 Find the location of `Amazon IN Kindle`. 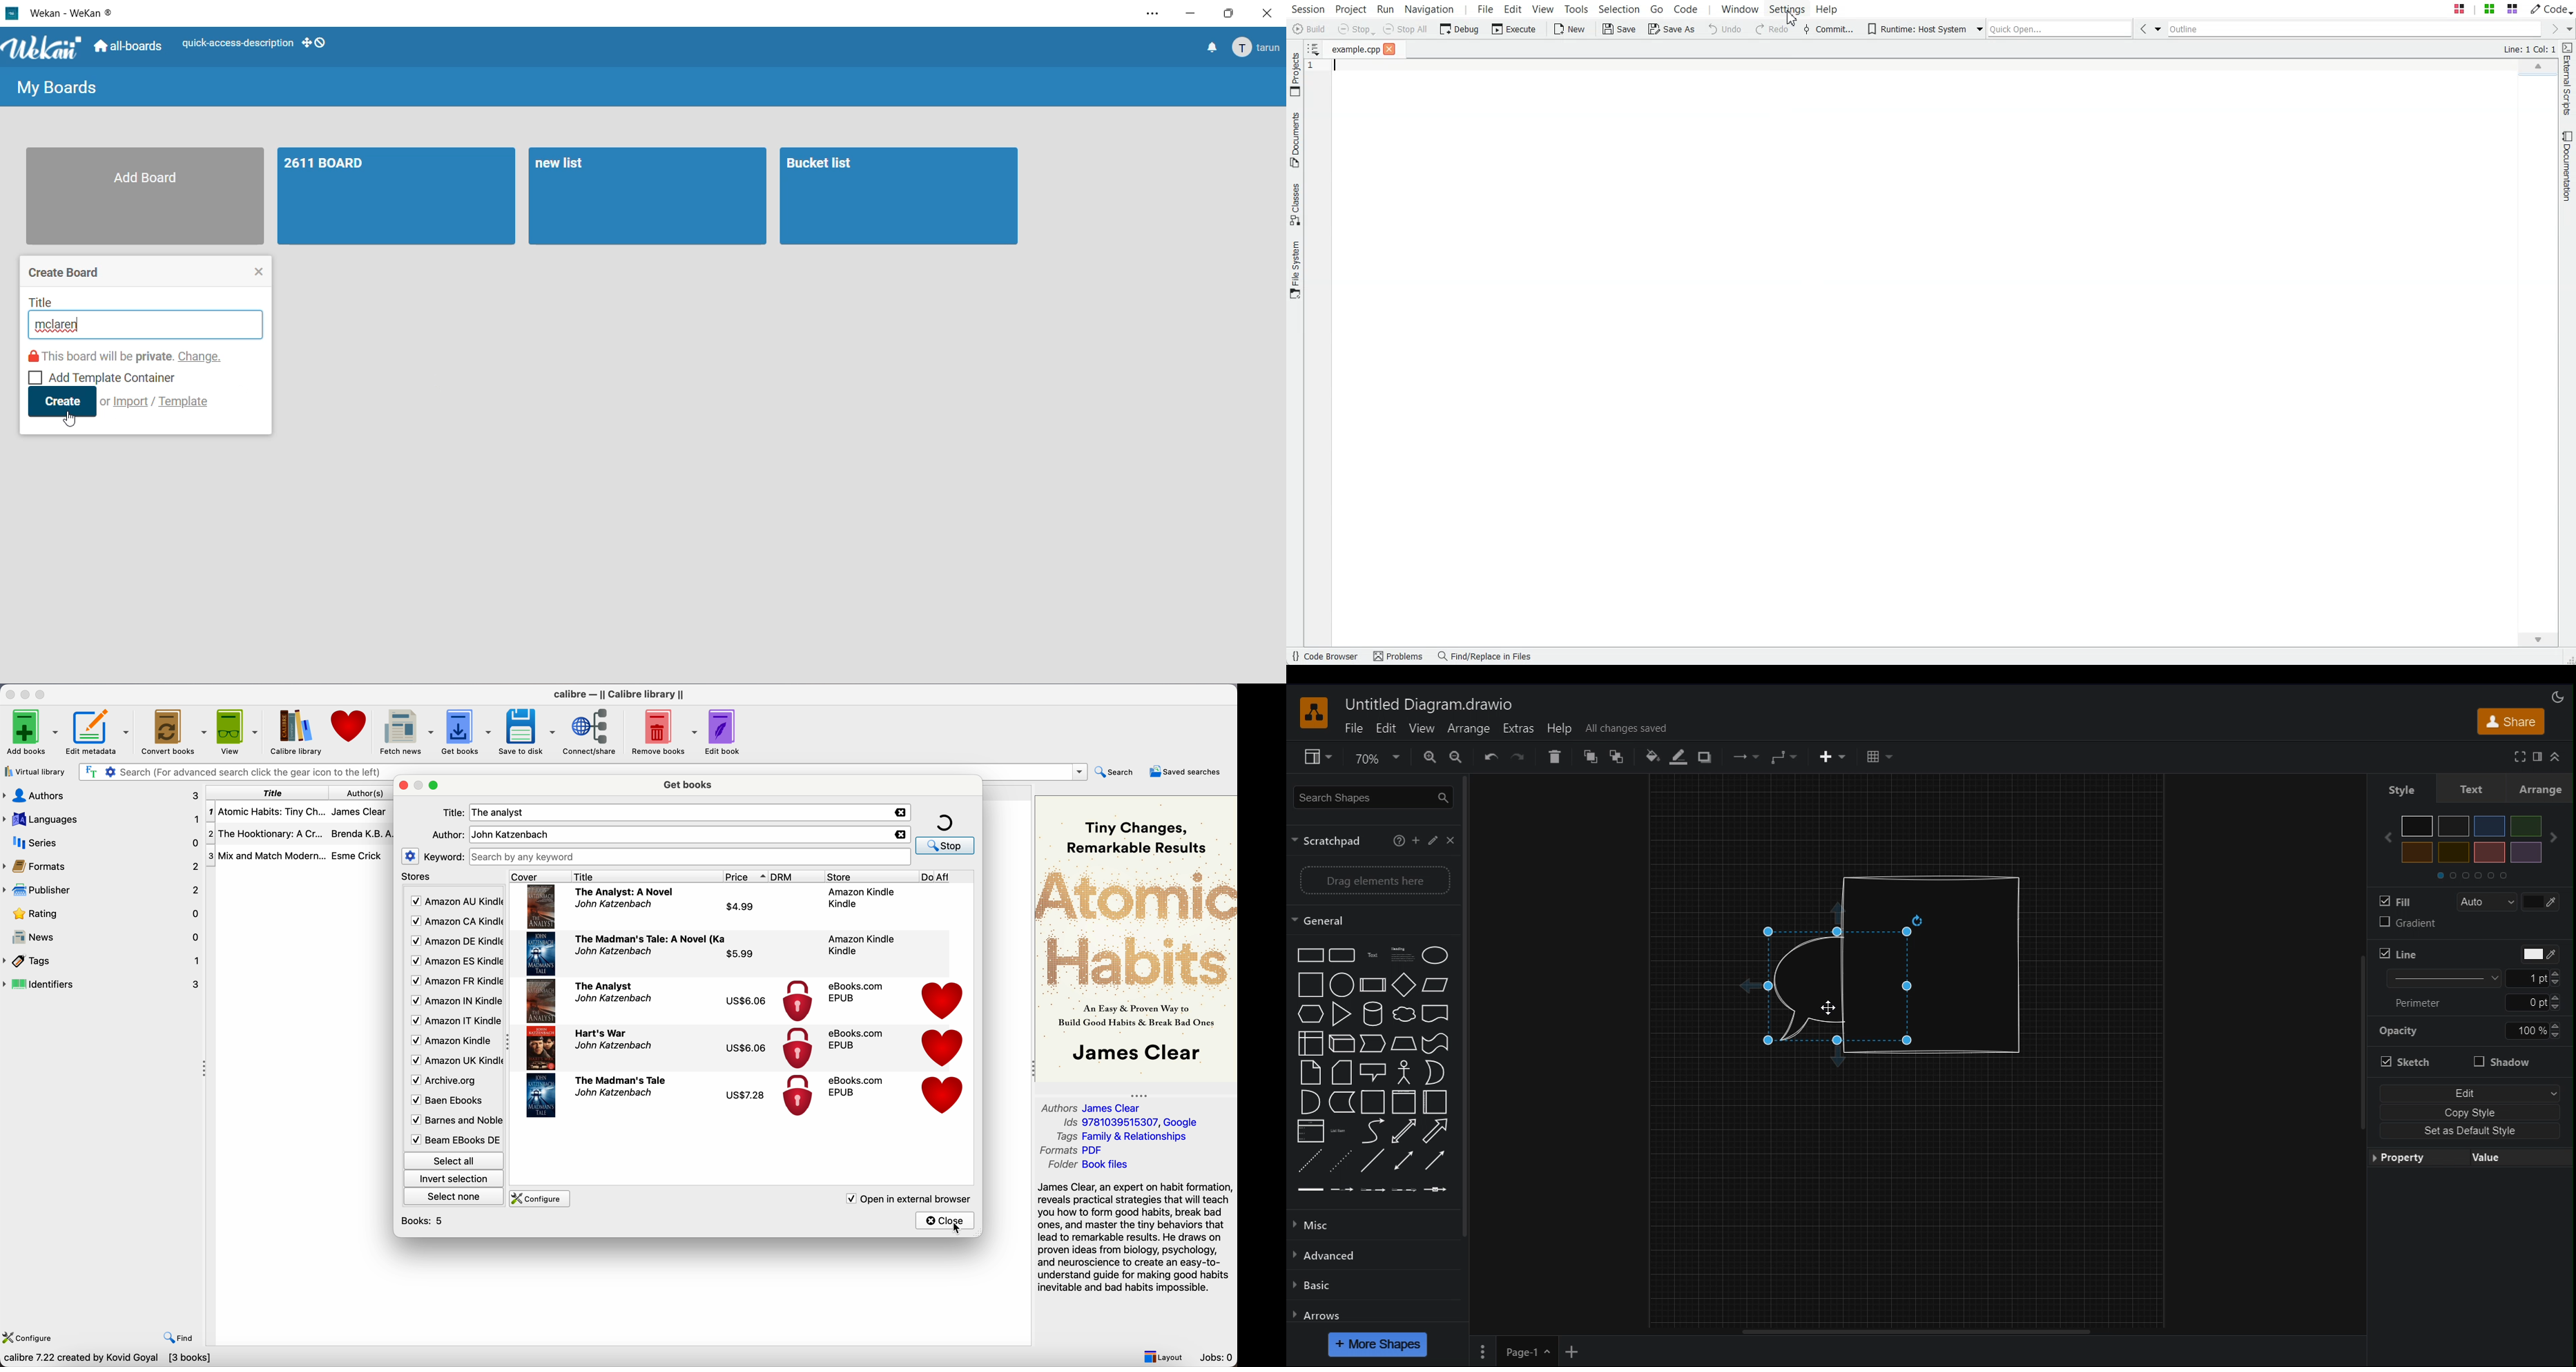

Amazon IN Kindle is located at coordinates (455, 1003).